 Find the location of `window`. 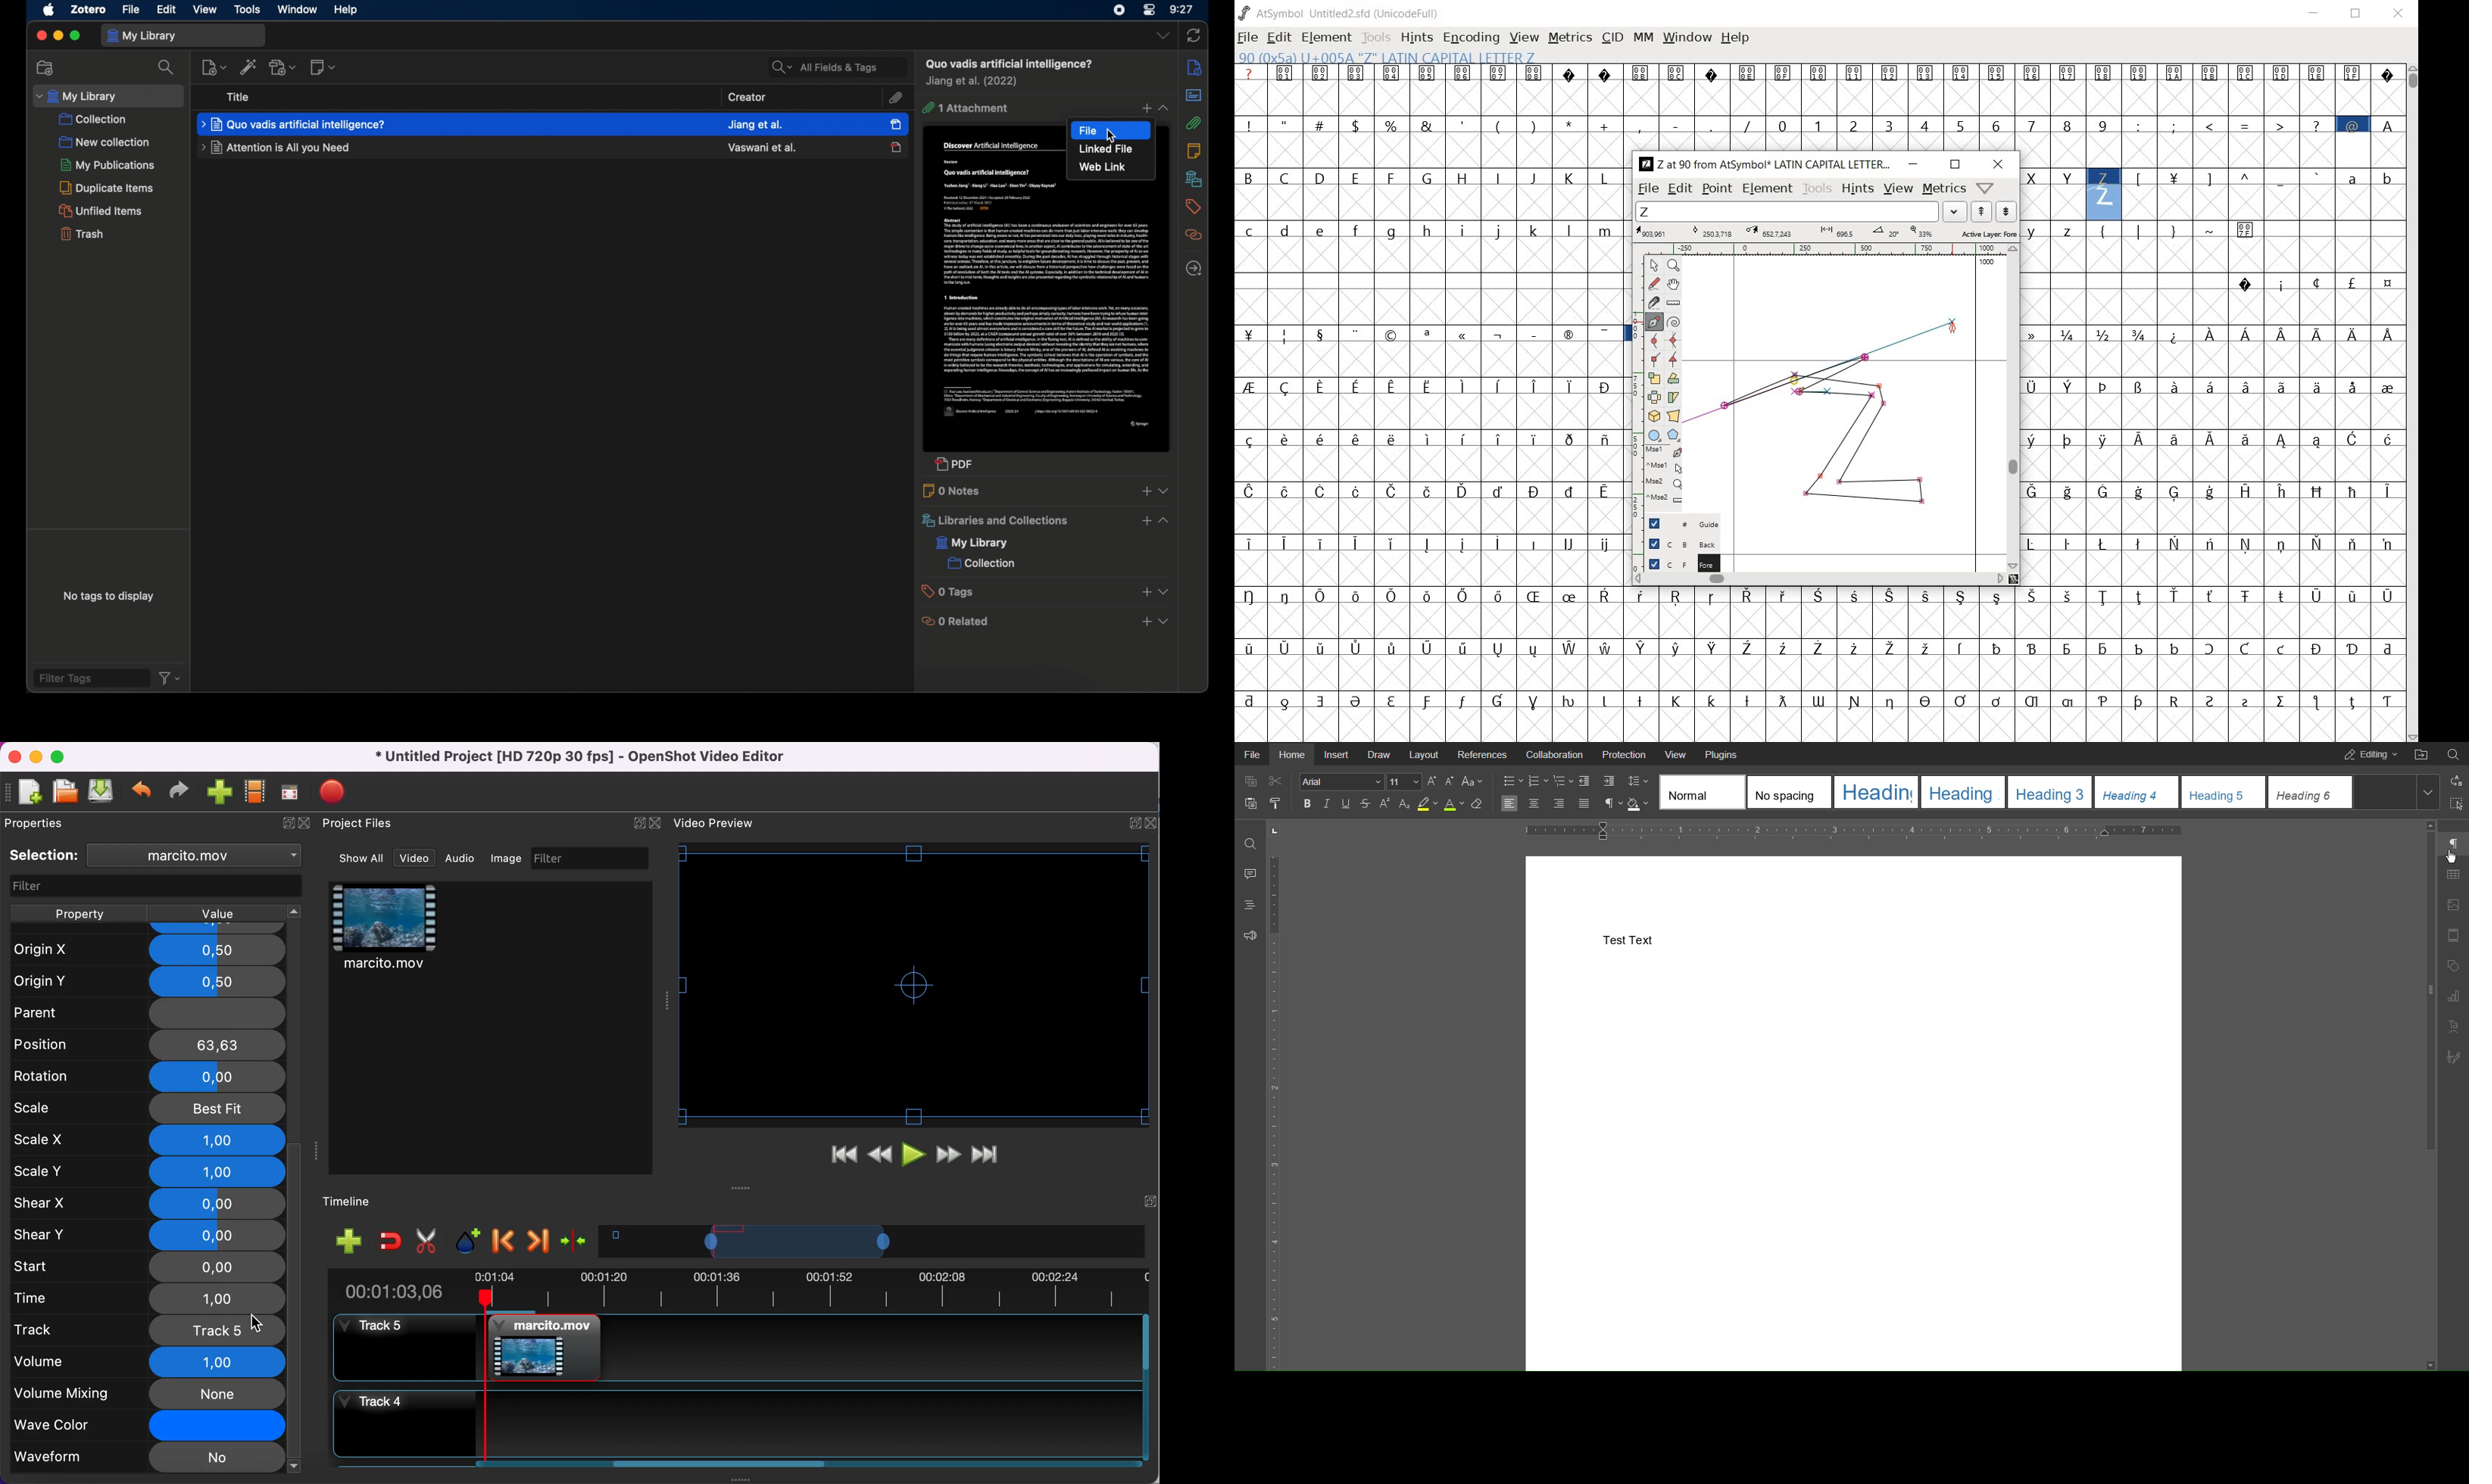

window is located at coordinates (1687, 38).